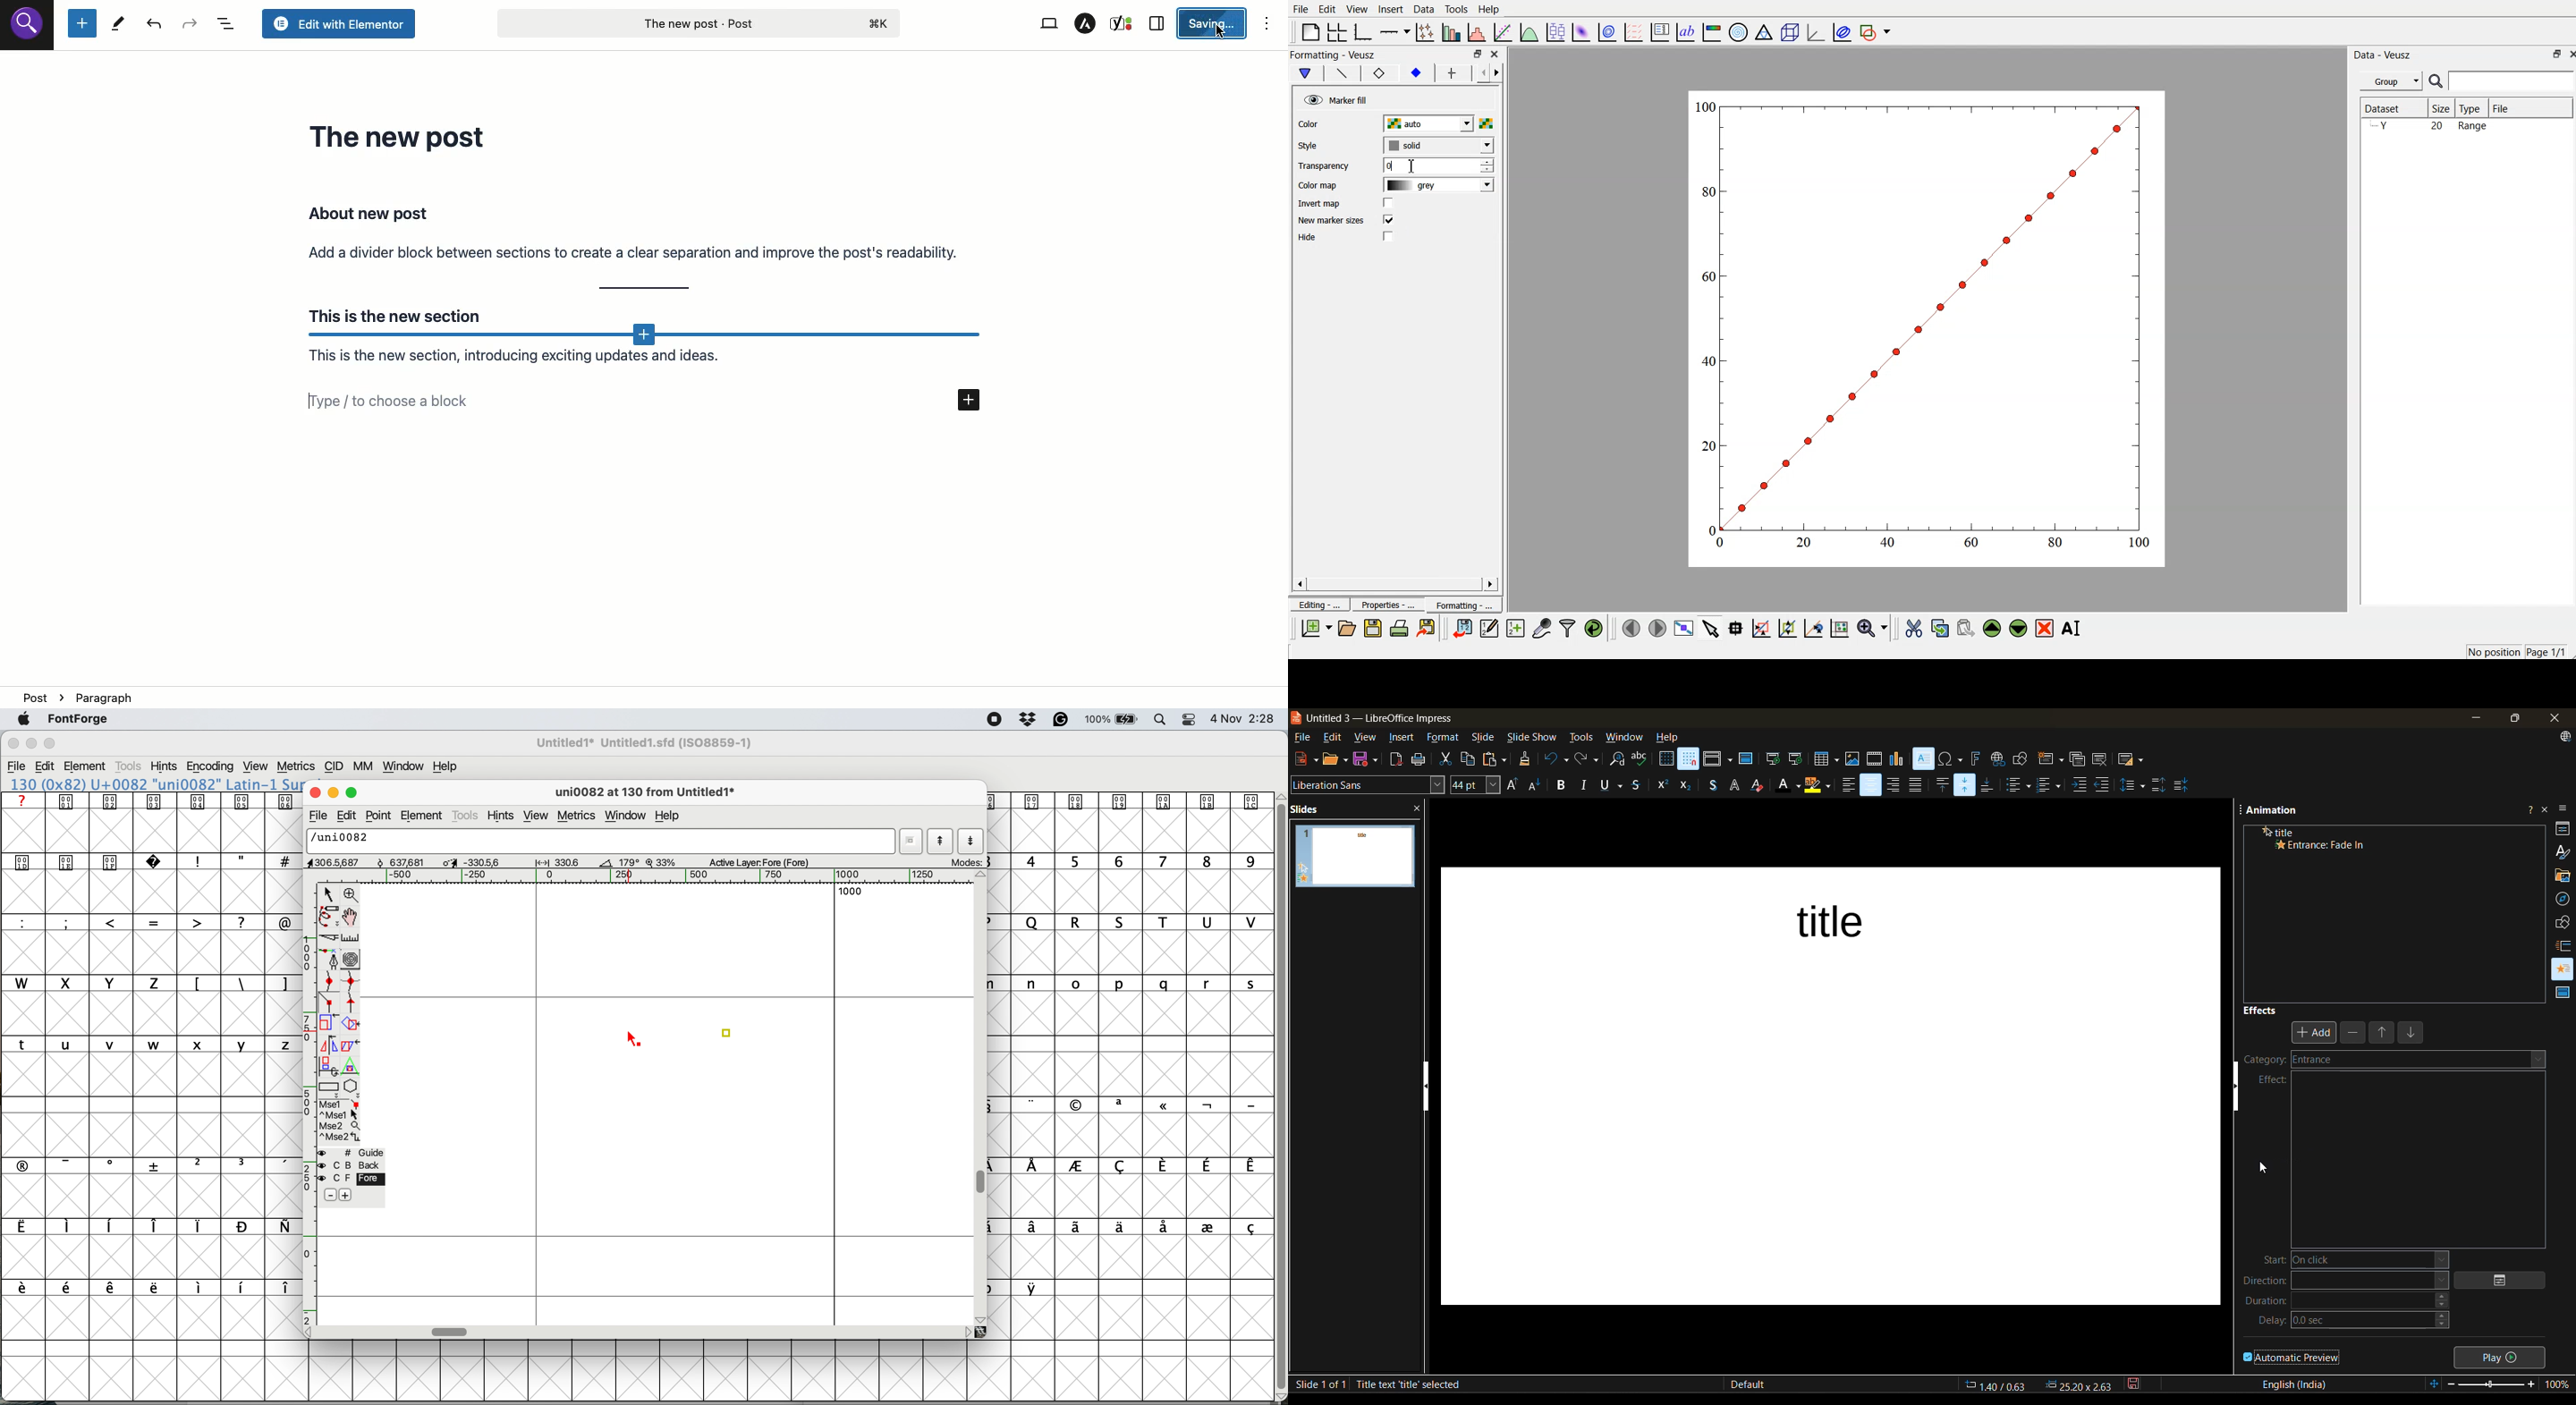 This screenshot has width=2576, height=1428. What do you see at coordinates (2502, 1356) in the screenshot?
I see `play` at bounding box center [2502, 1356].